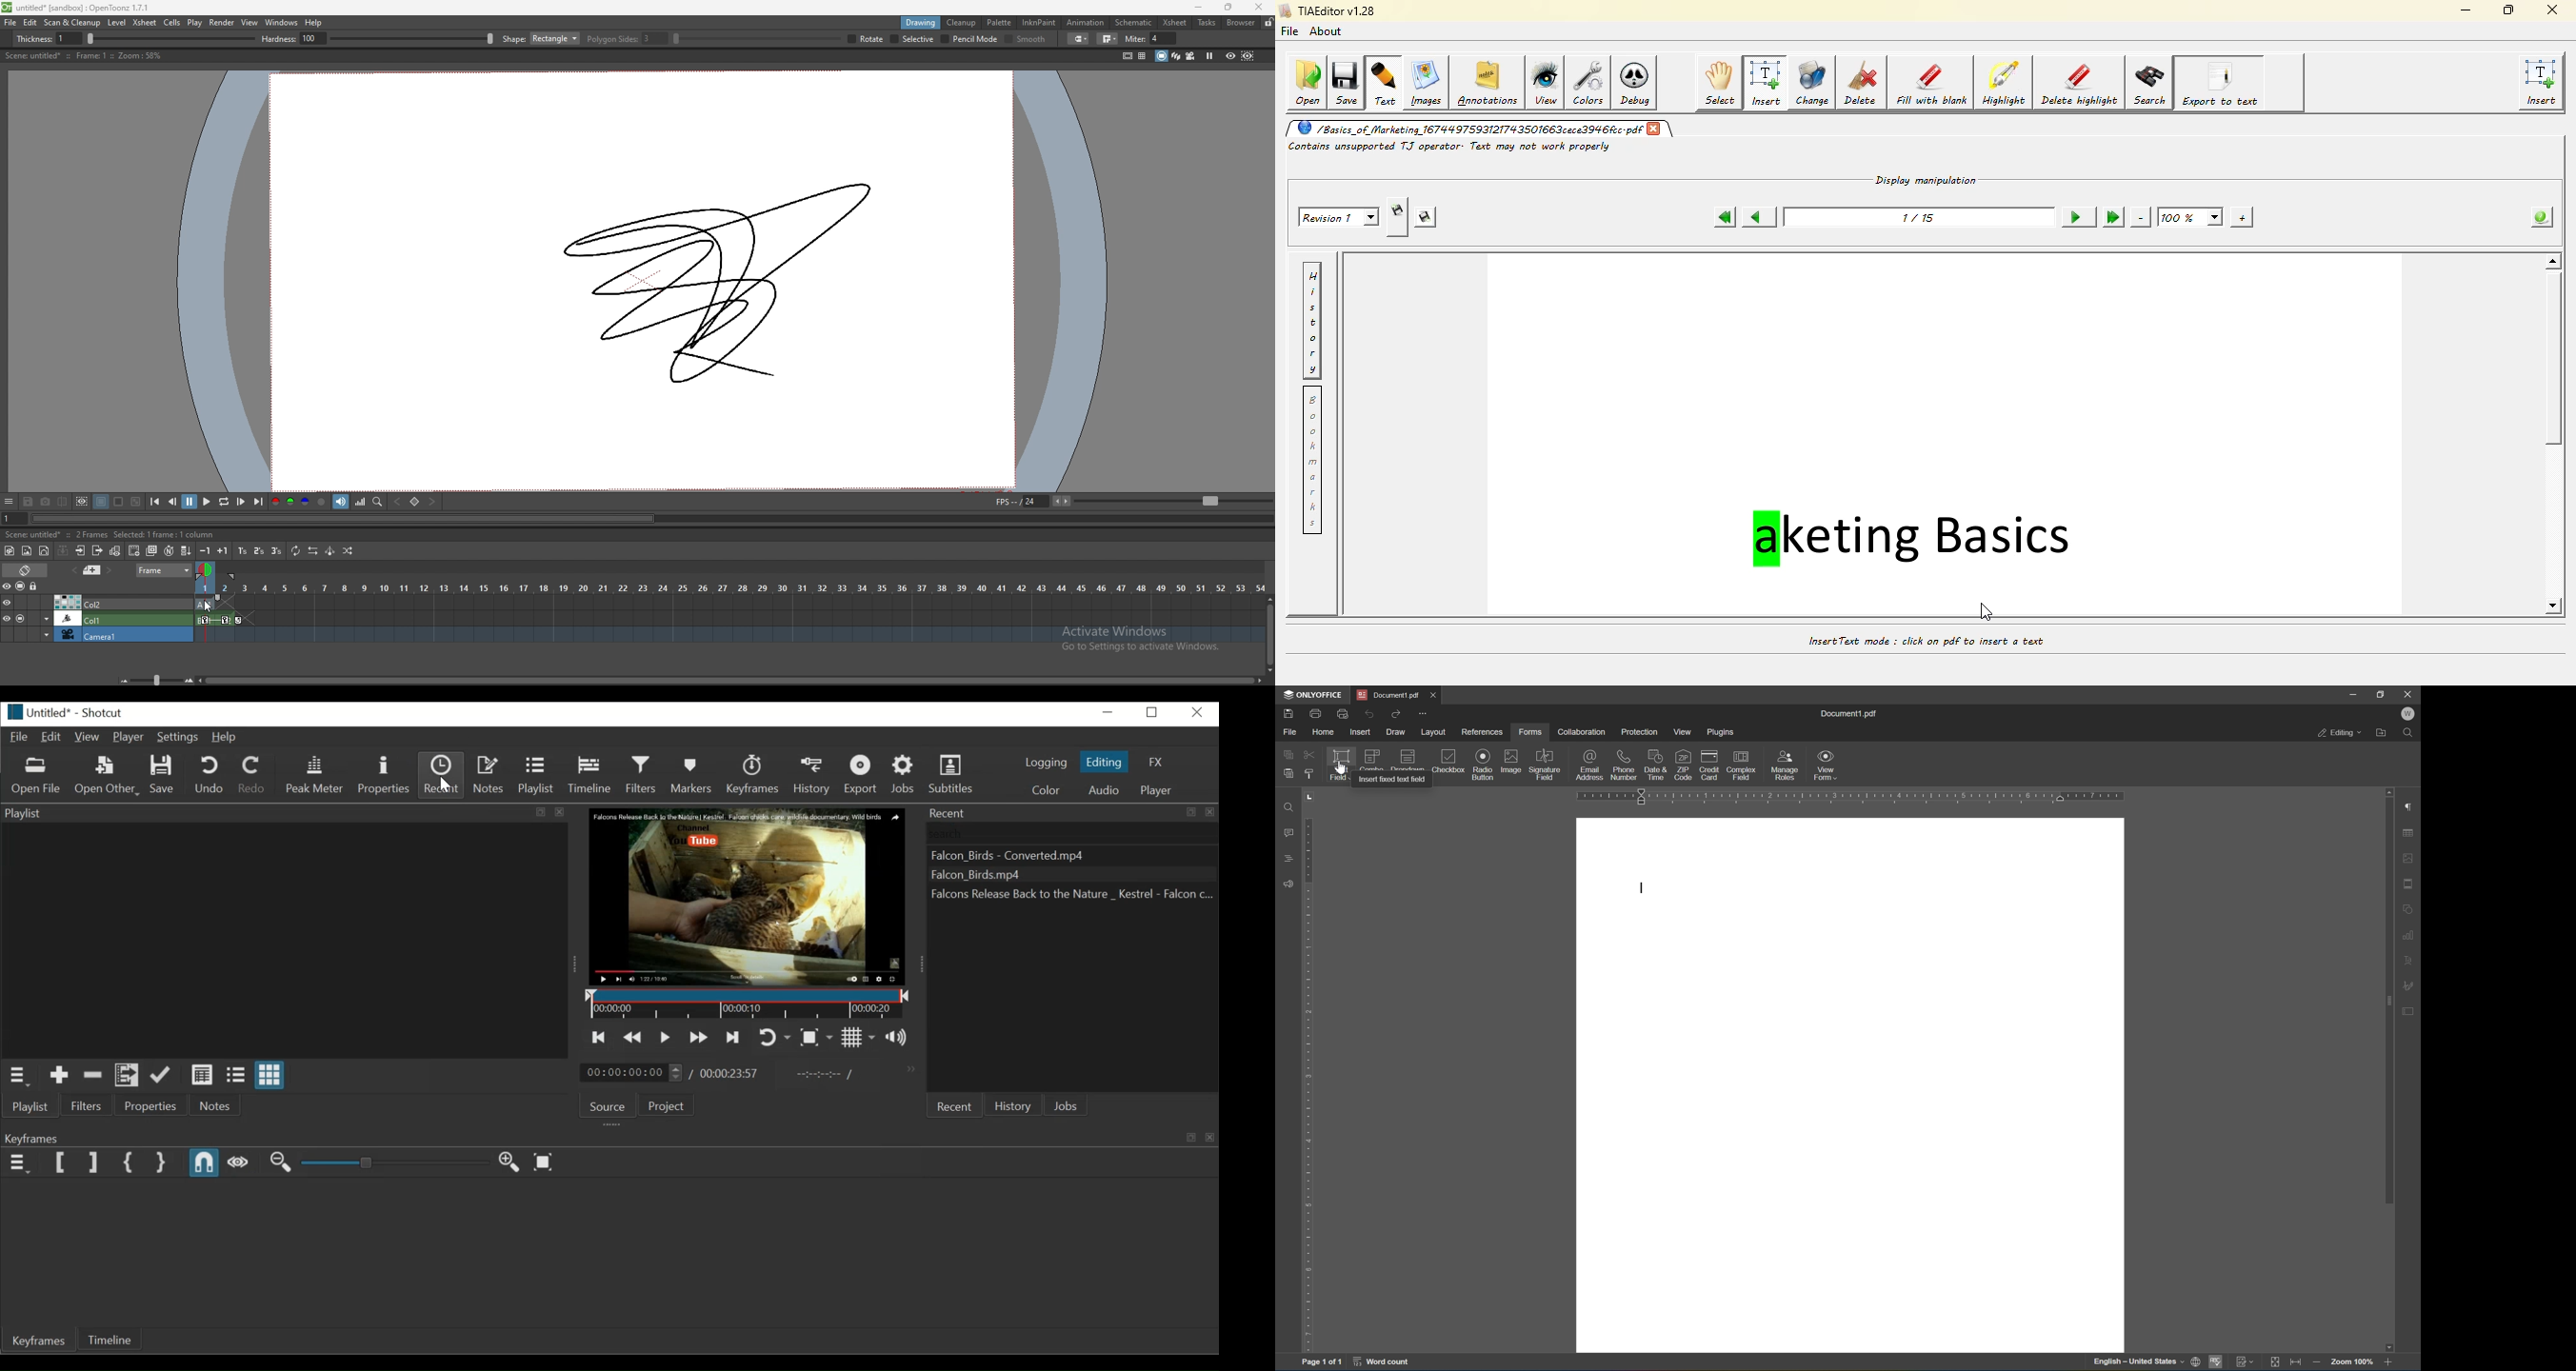  Describe the element at coordinates (1058, 877) in the screenshot. I see `File name` at that location.